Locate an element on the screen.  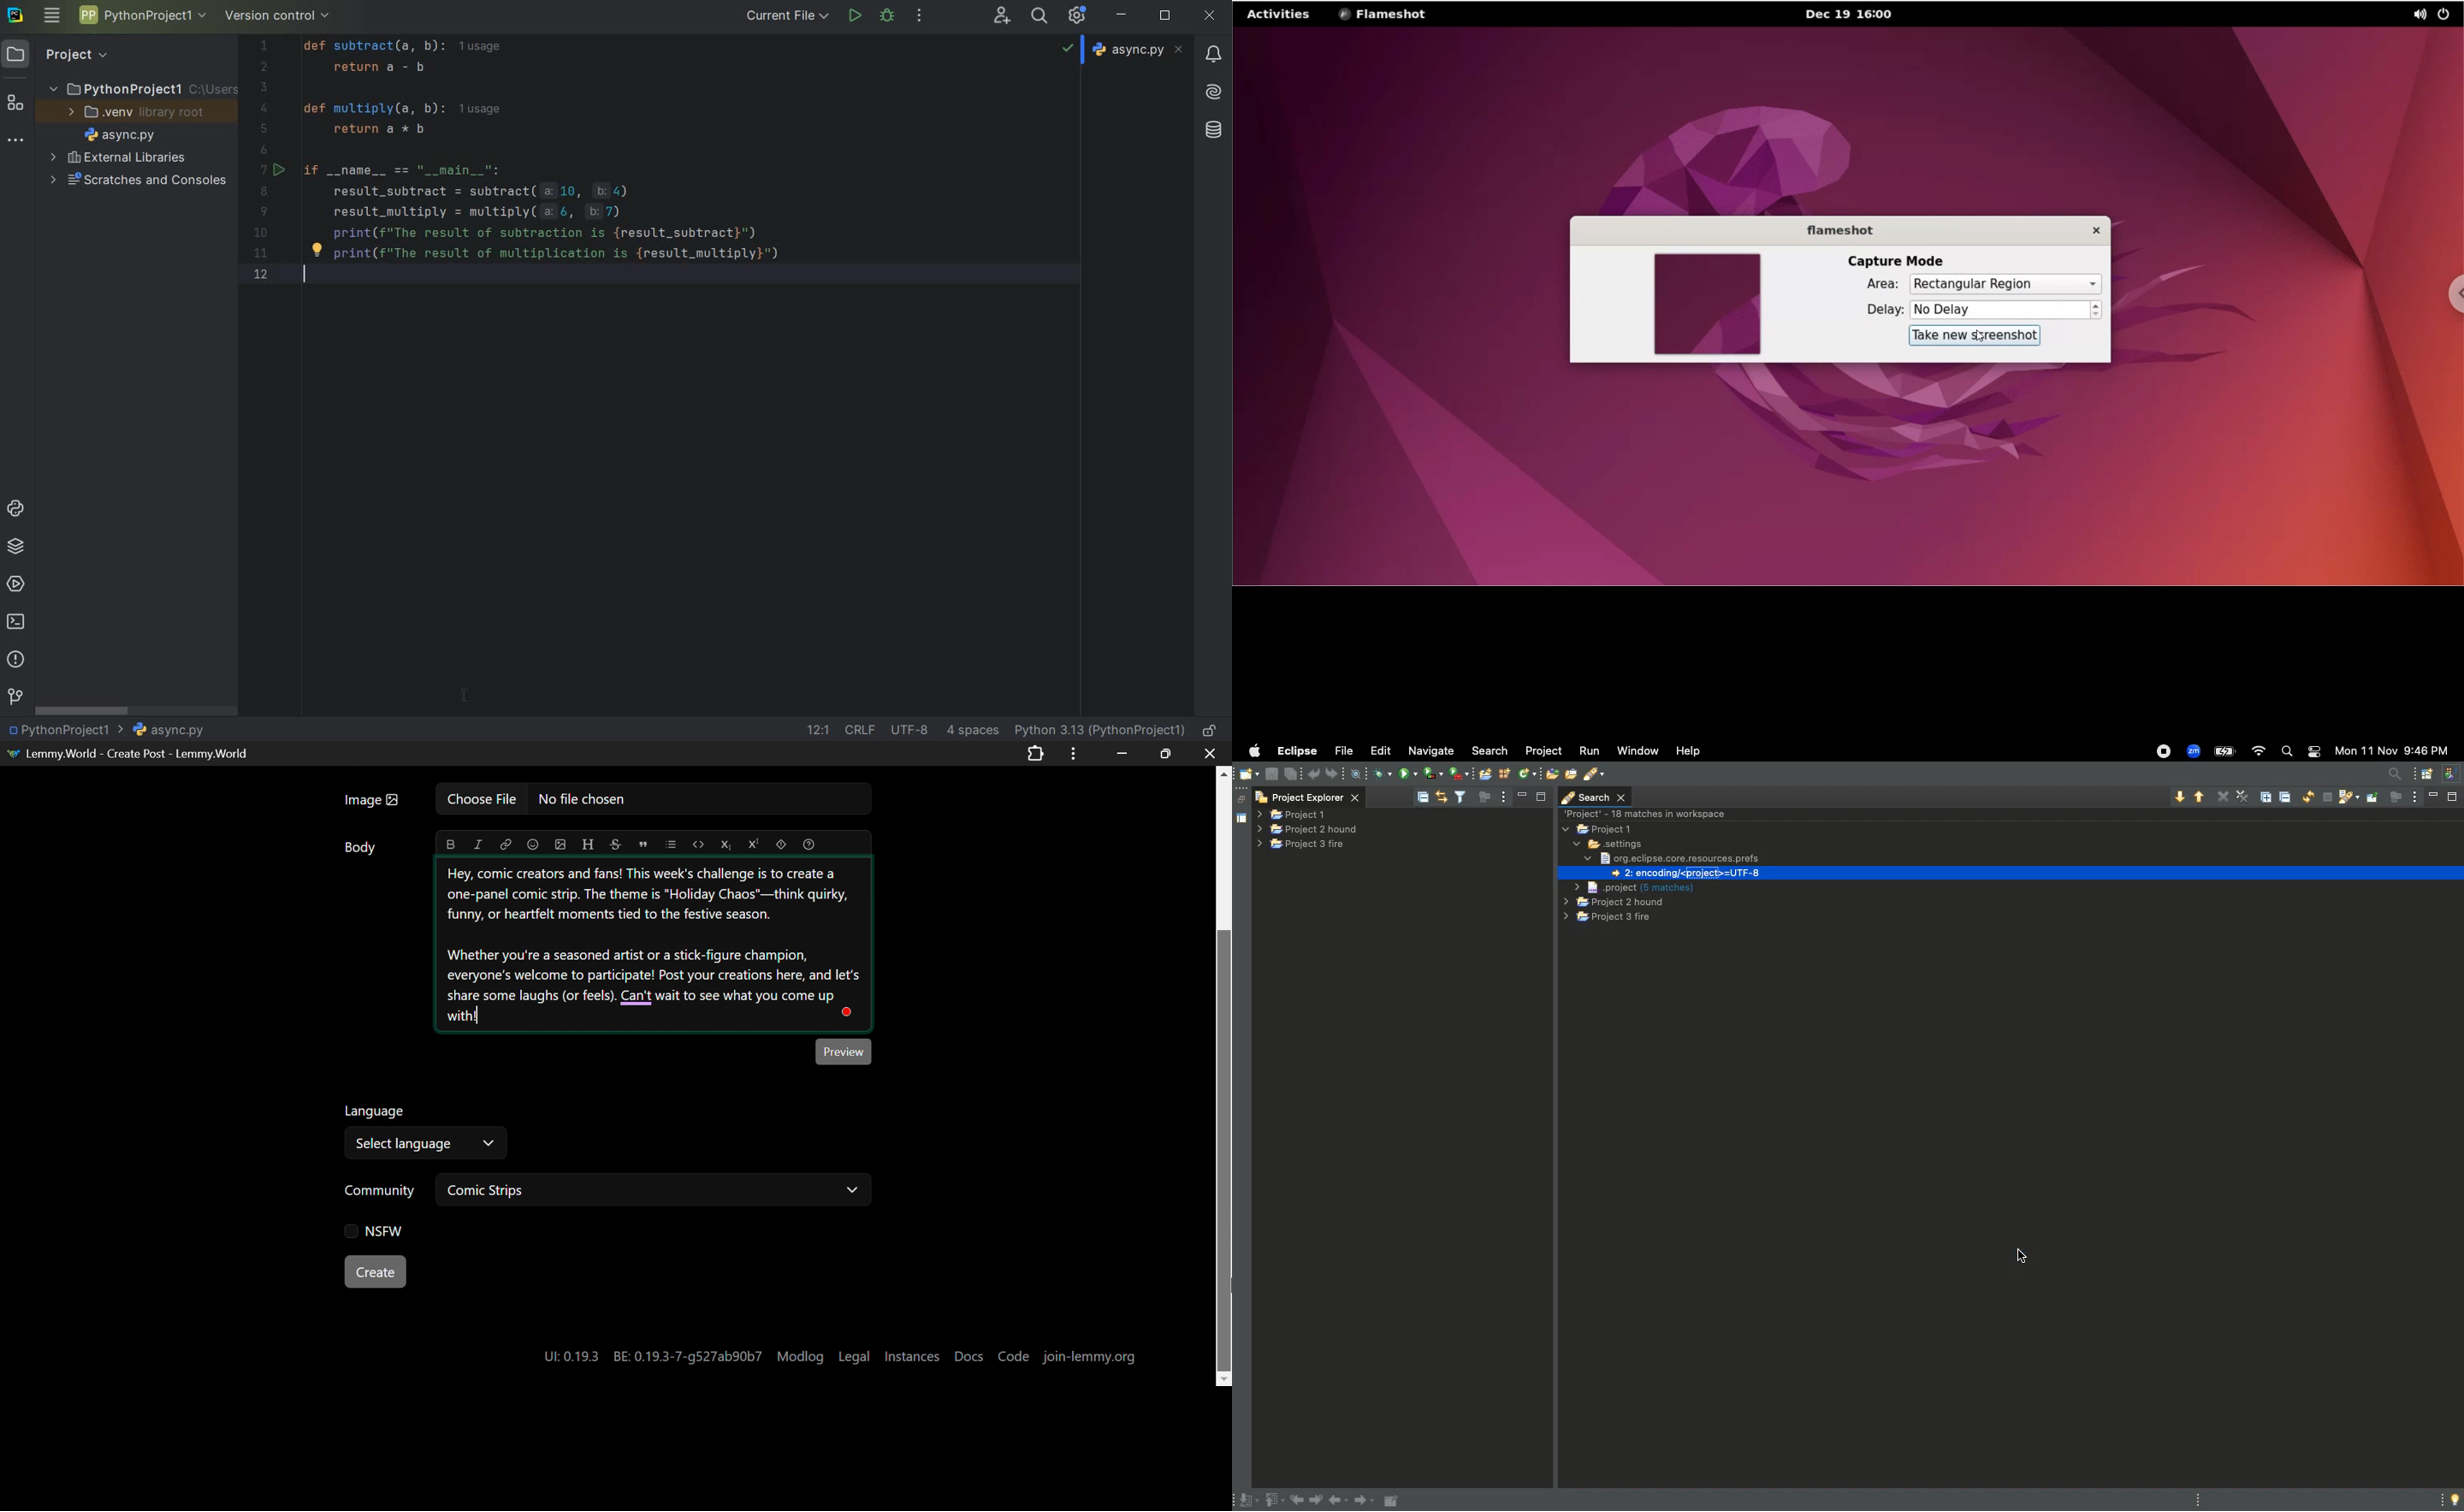
no problems highlighted is located at coordinates (1070, 50).